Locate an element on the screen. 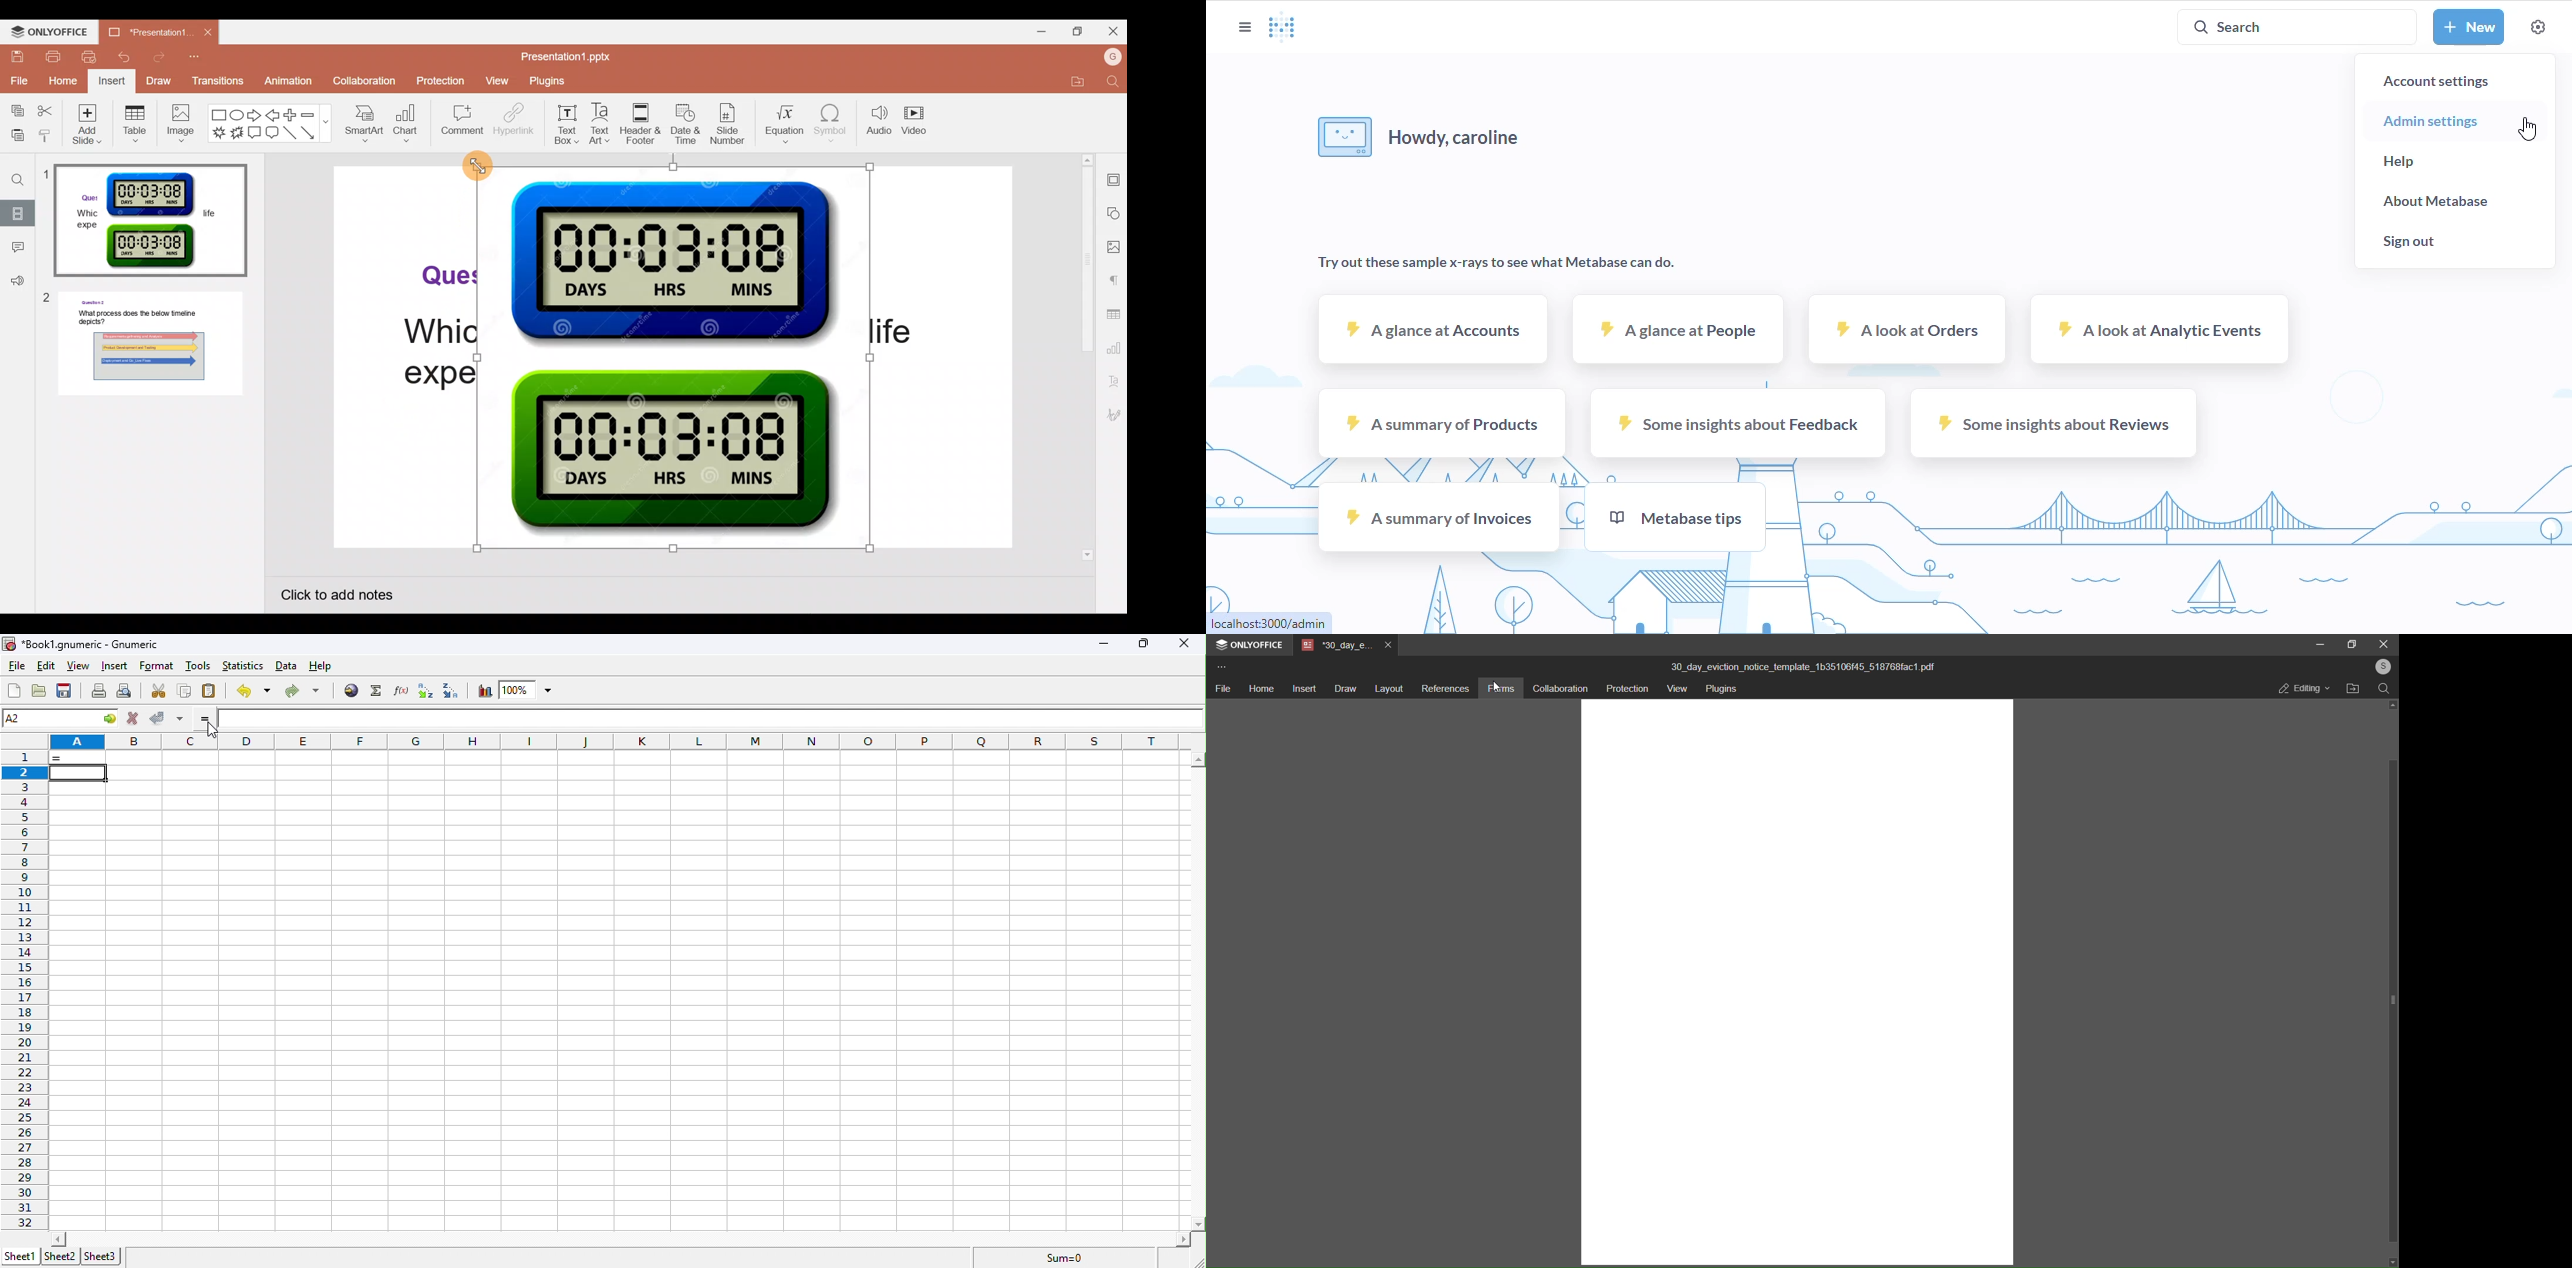 This screenshot has width=2576, height=1288. view is located at coordinates (1677, 689).